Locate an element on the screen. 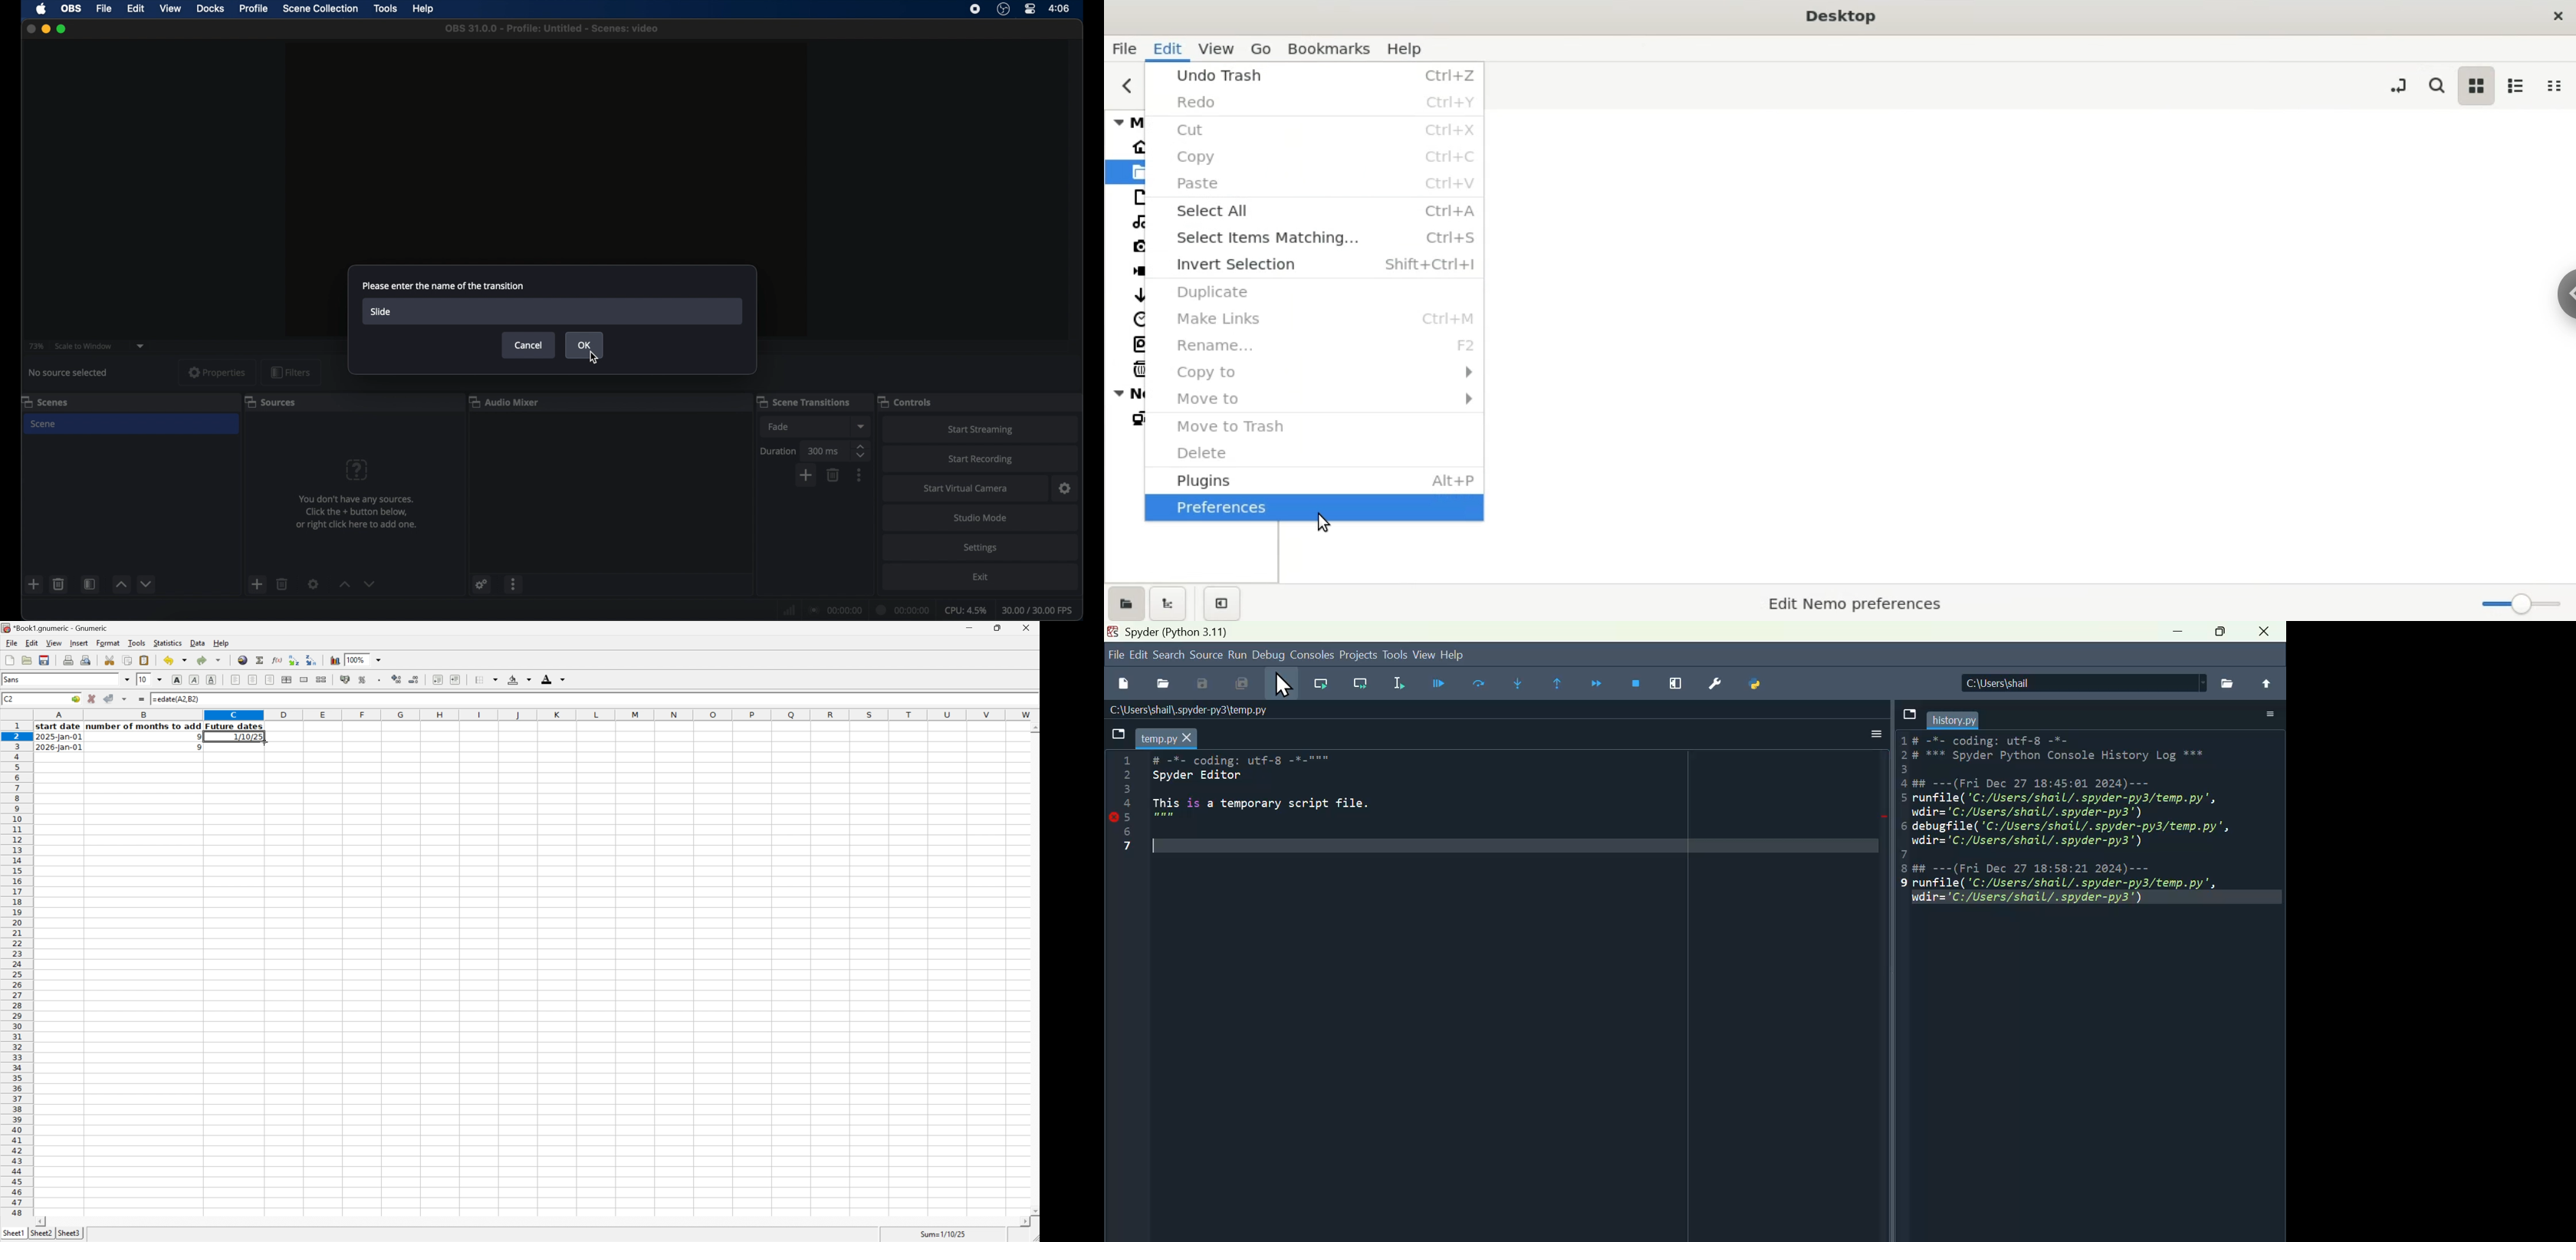 This screenshot has width=2576, height=1260. 73% is located at coordinates (36, 346).